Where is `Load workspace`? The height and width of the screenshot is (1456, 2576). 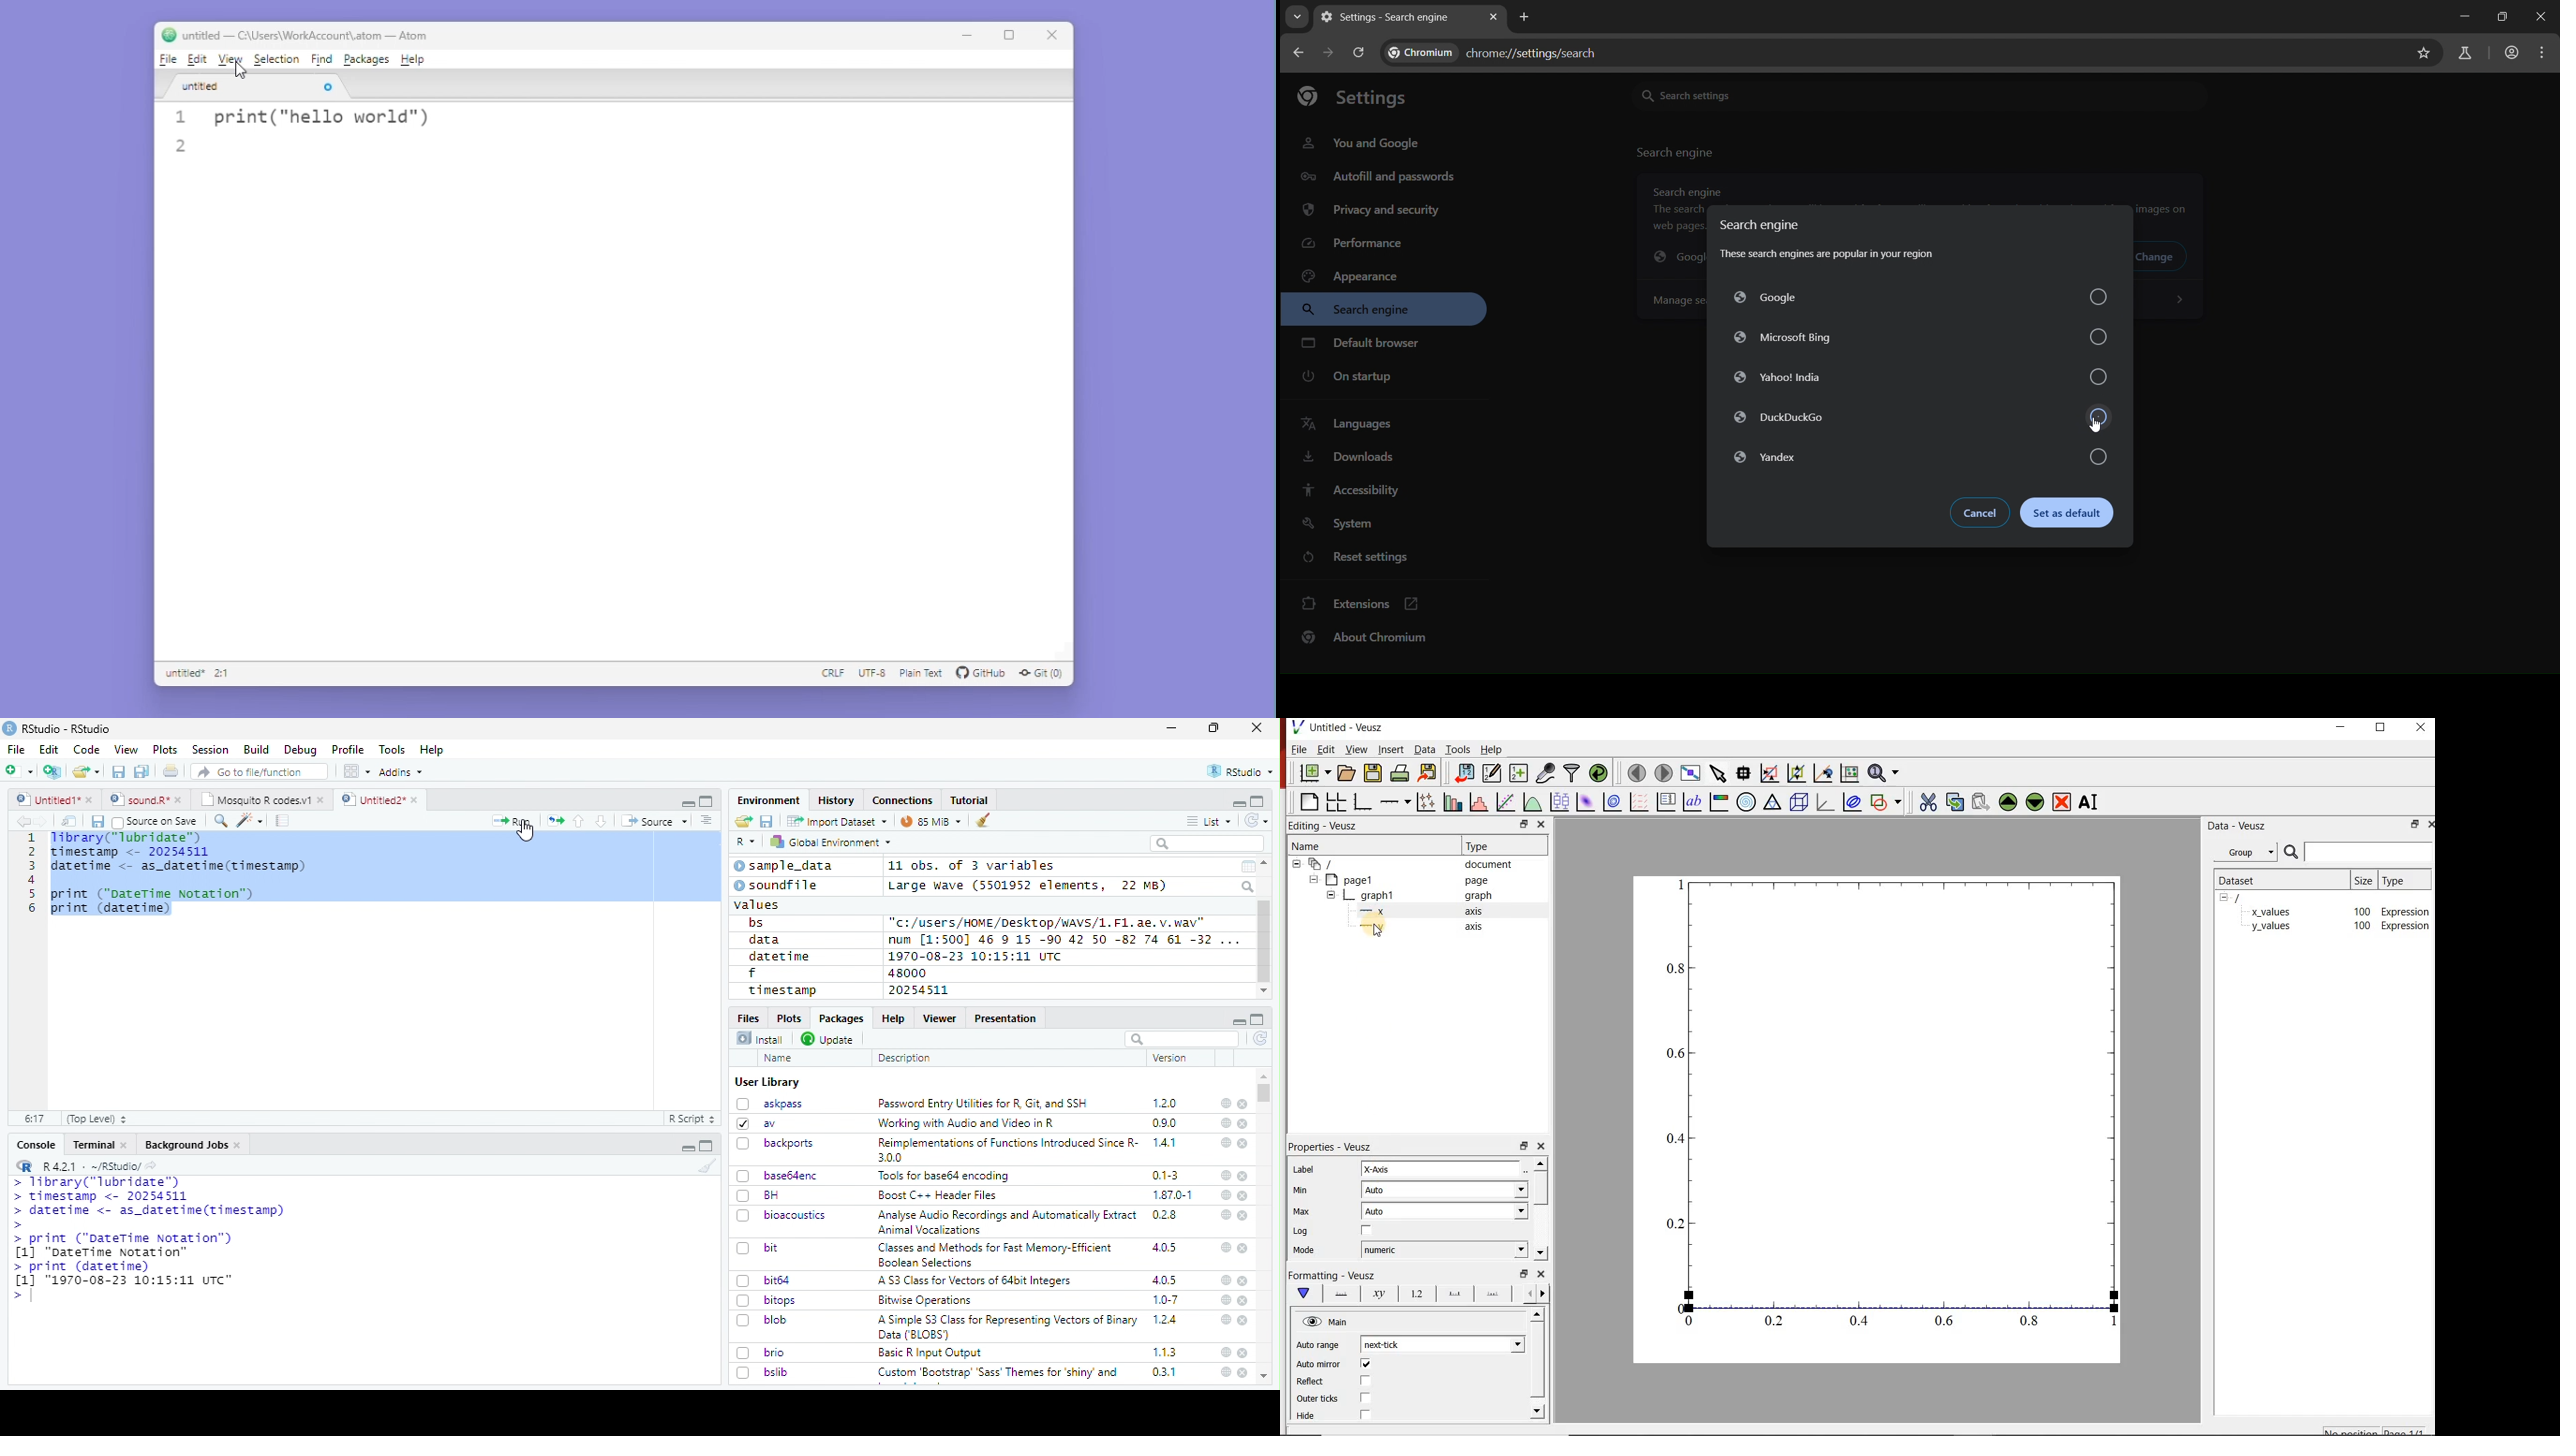
Load workspace is located at coordinates (744, 822).